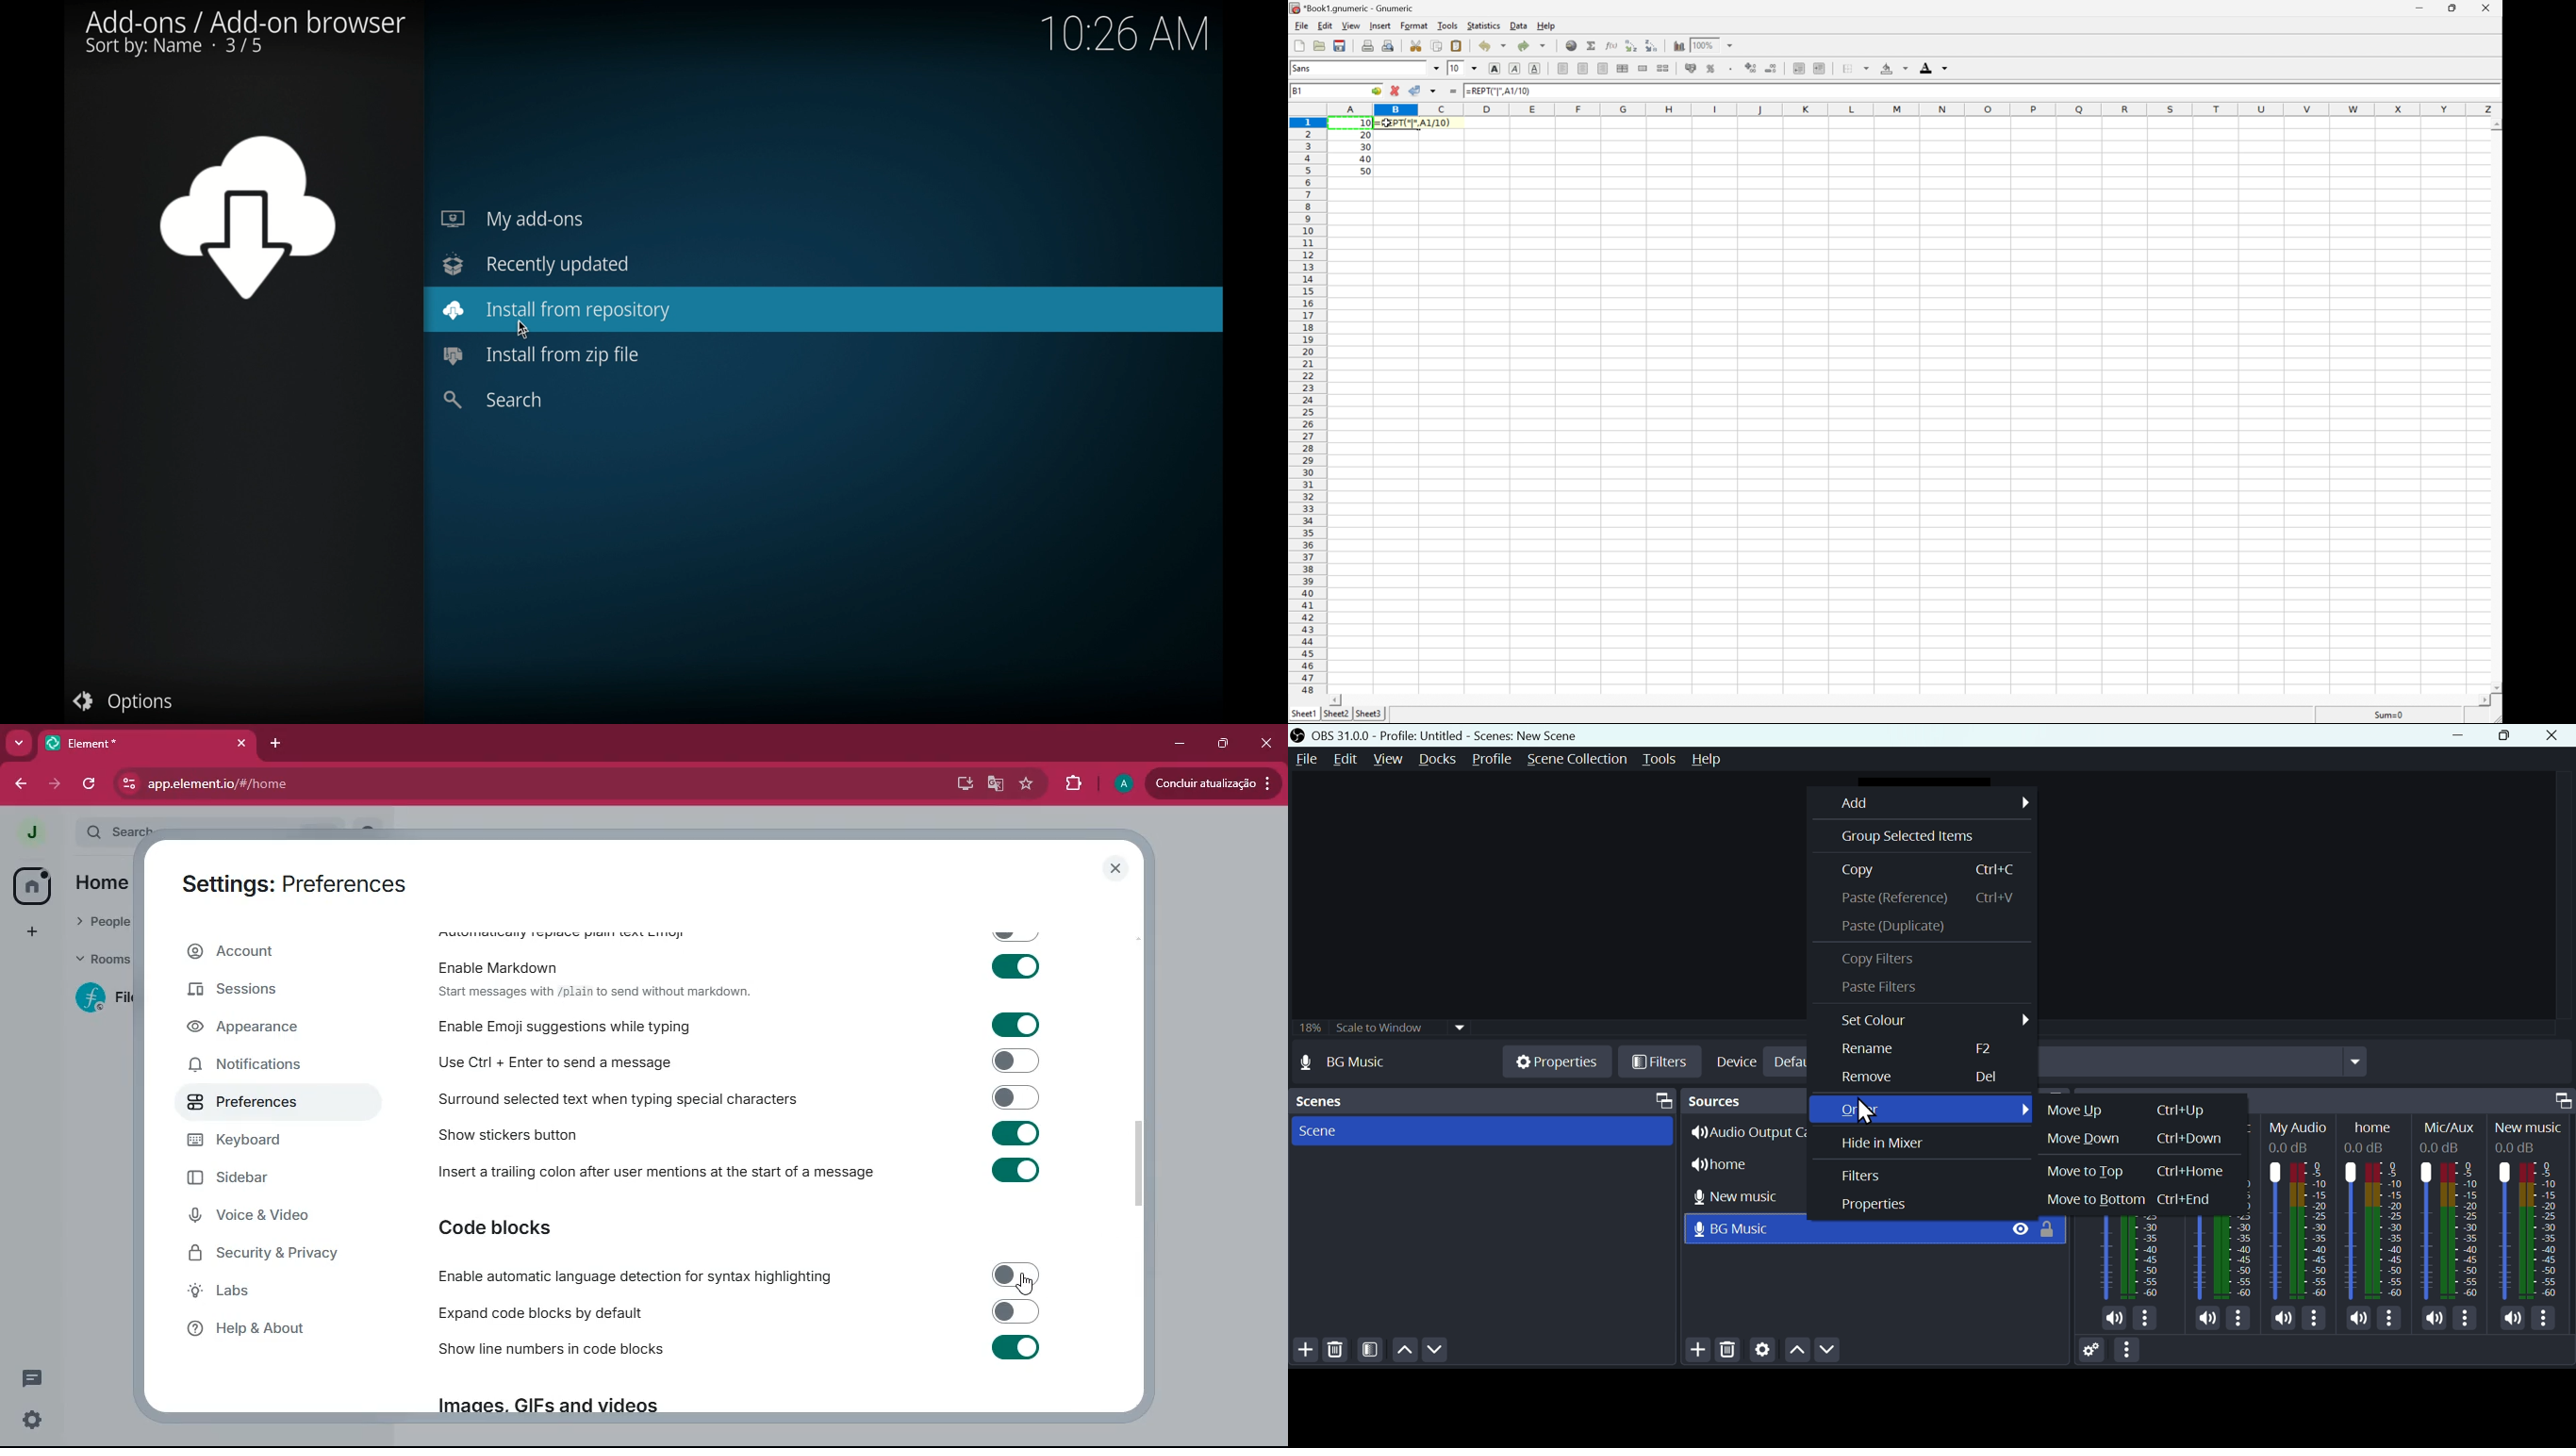 Image resolution: width=2576 pixels, height=1456 pixels. I want to click on conduir atualizacao, so click(1212, 783).